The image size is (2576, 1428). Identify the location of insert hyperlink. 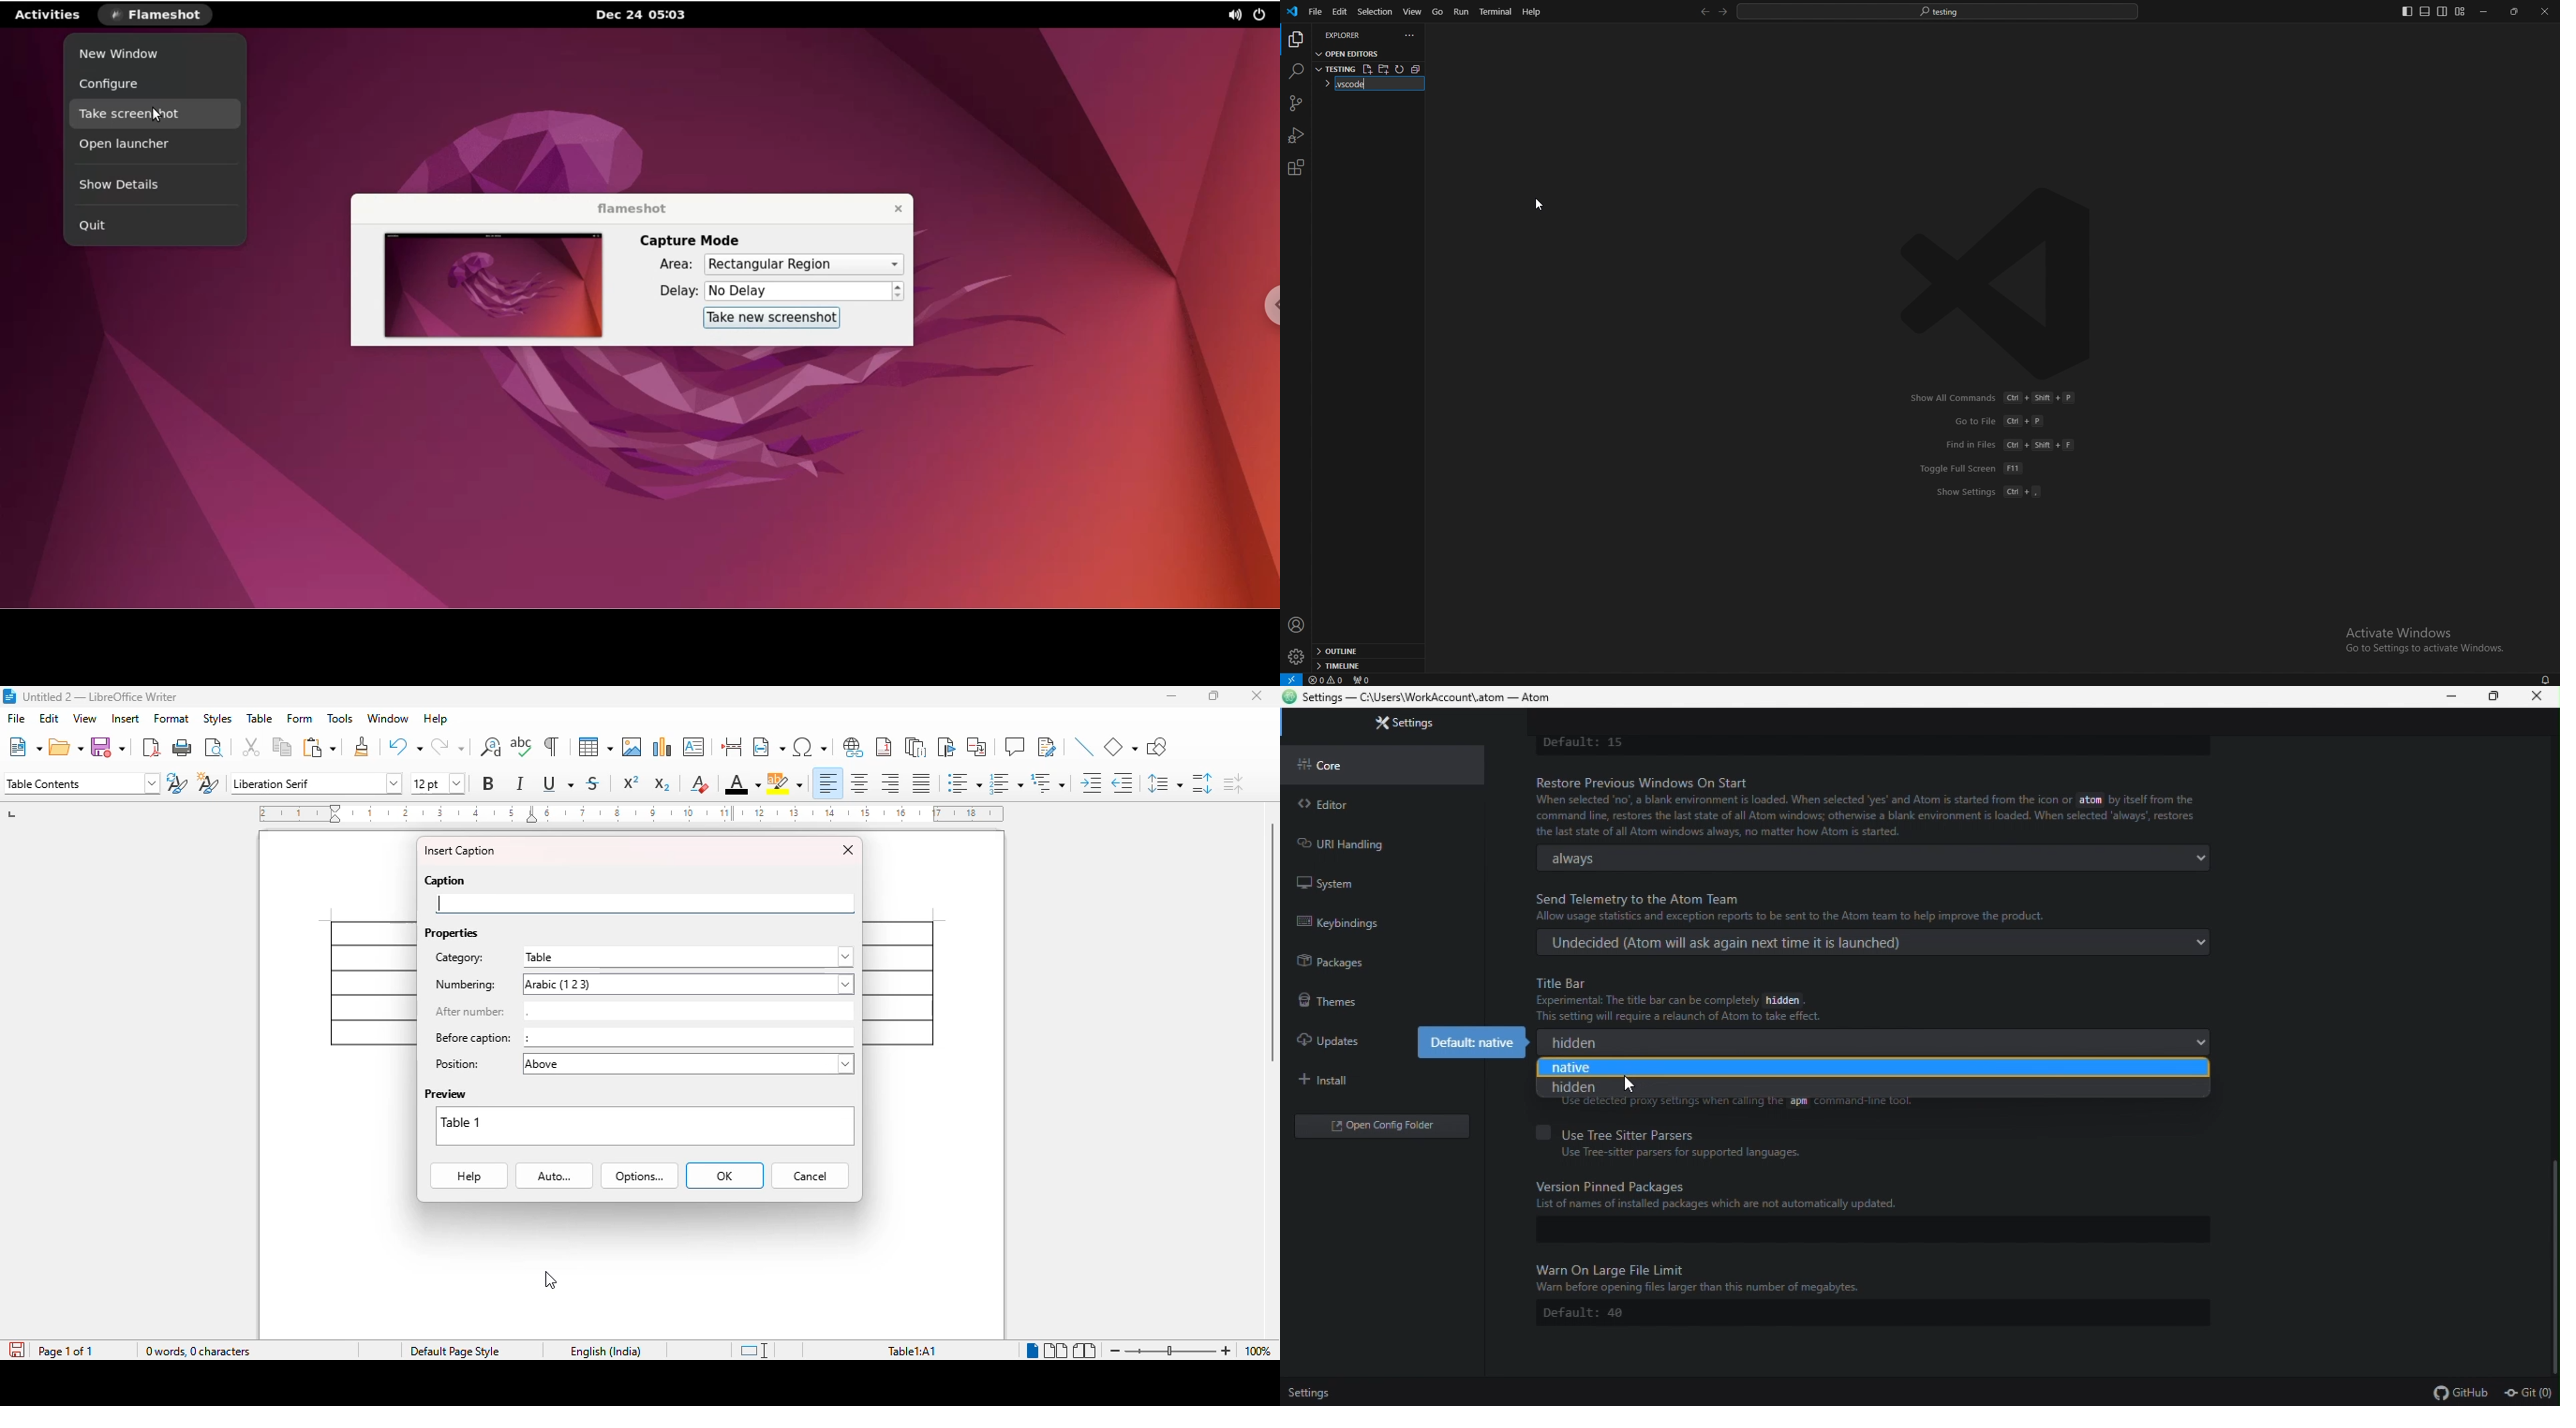
(853, 747).